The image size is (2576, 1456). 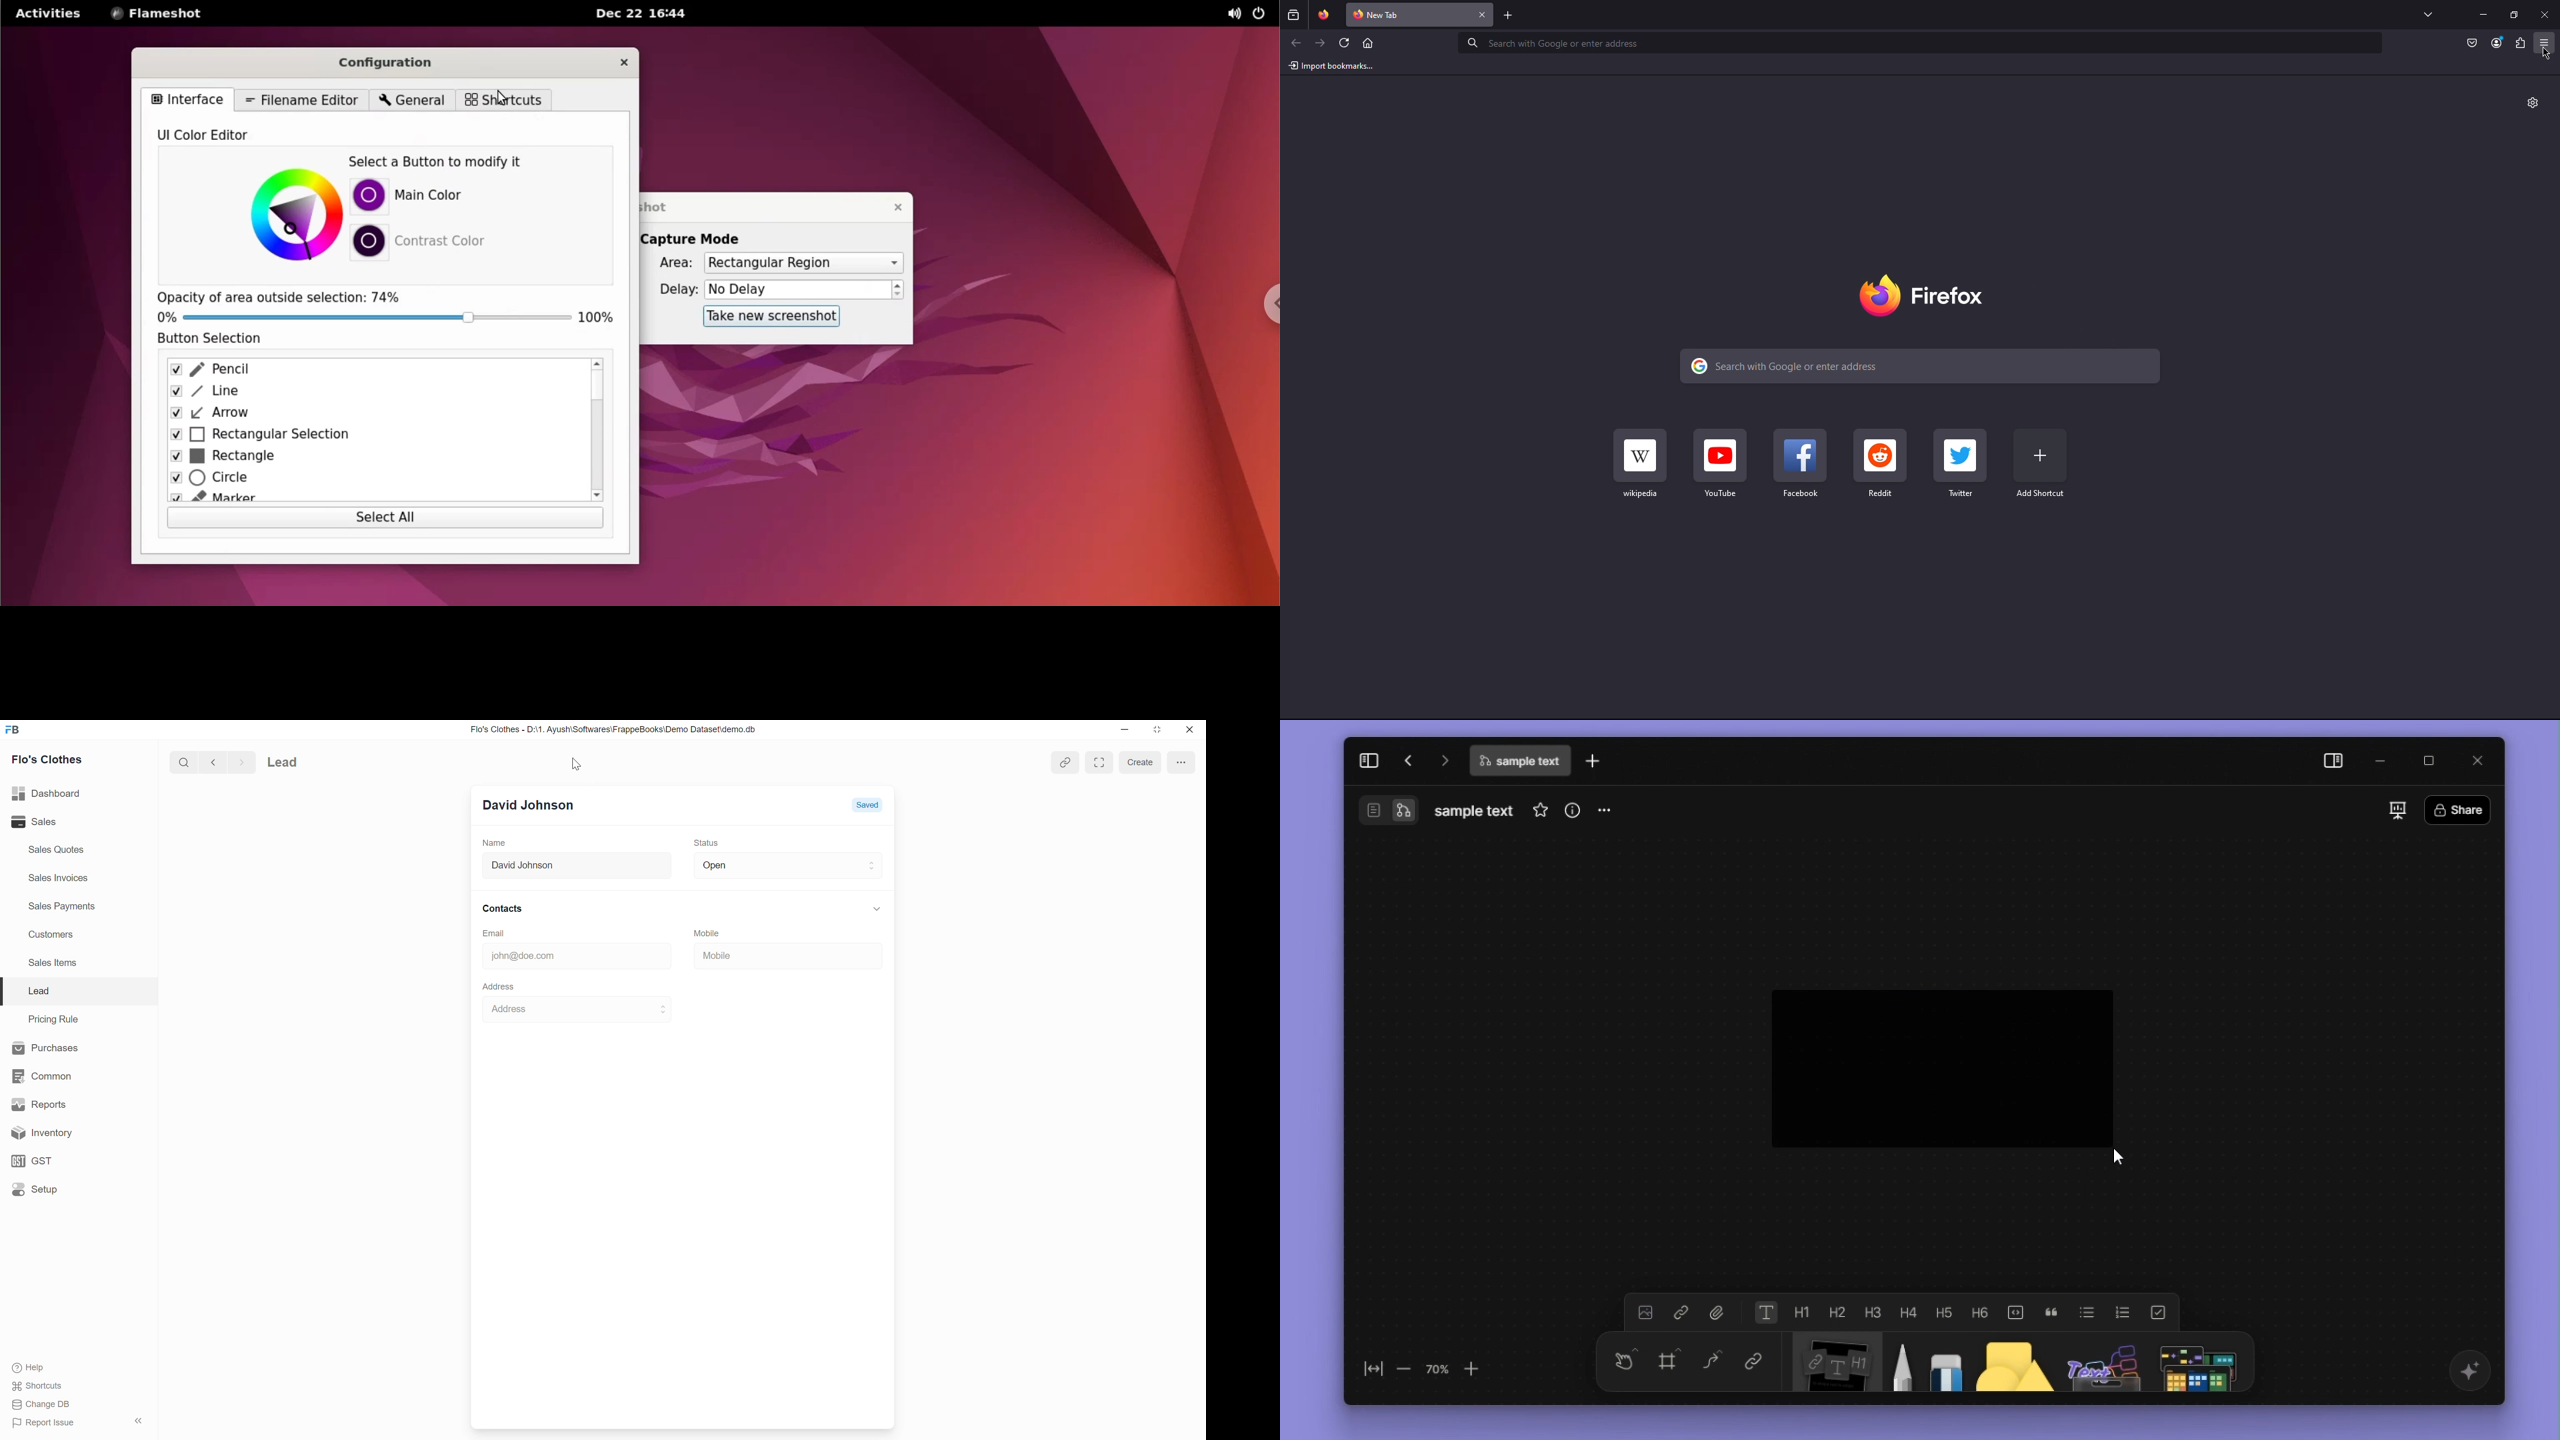 What do you see at coordinates (51, 760) in the screenshot?
I see `Flo's Clothes` at bounding box center [51, 760].